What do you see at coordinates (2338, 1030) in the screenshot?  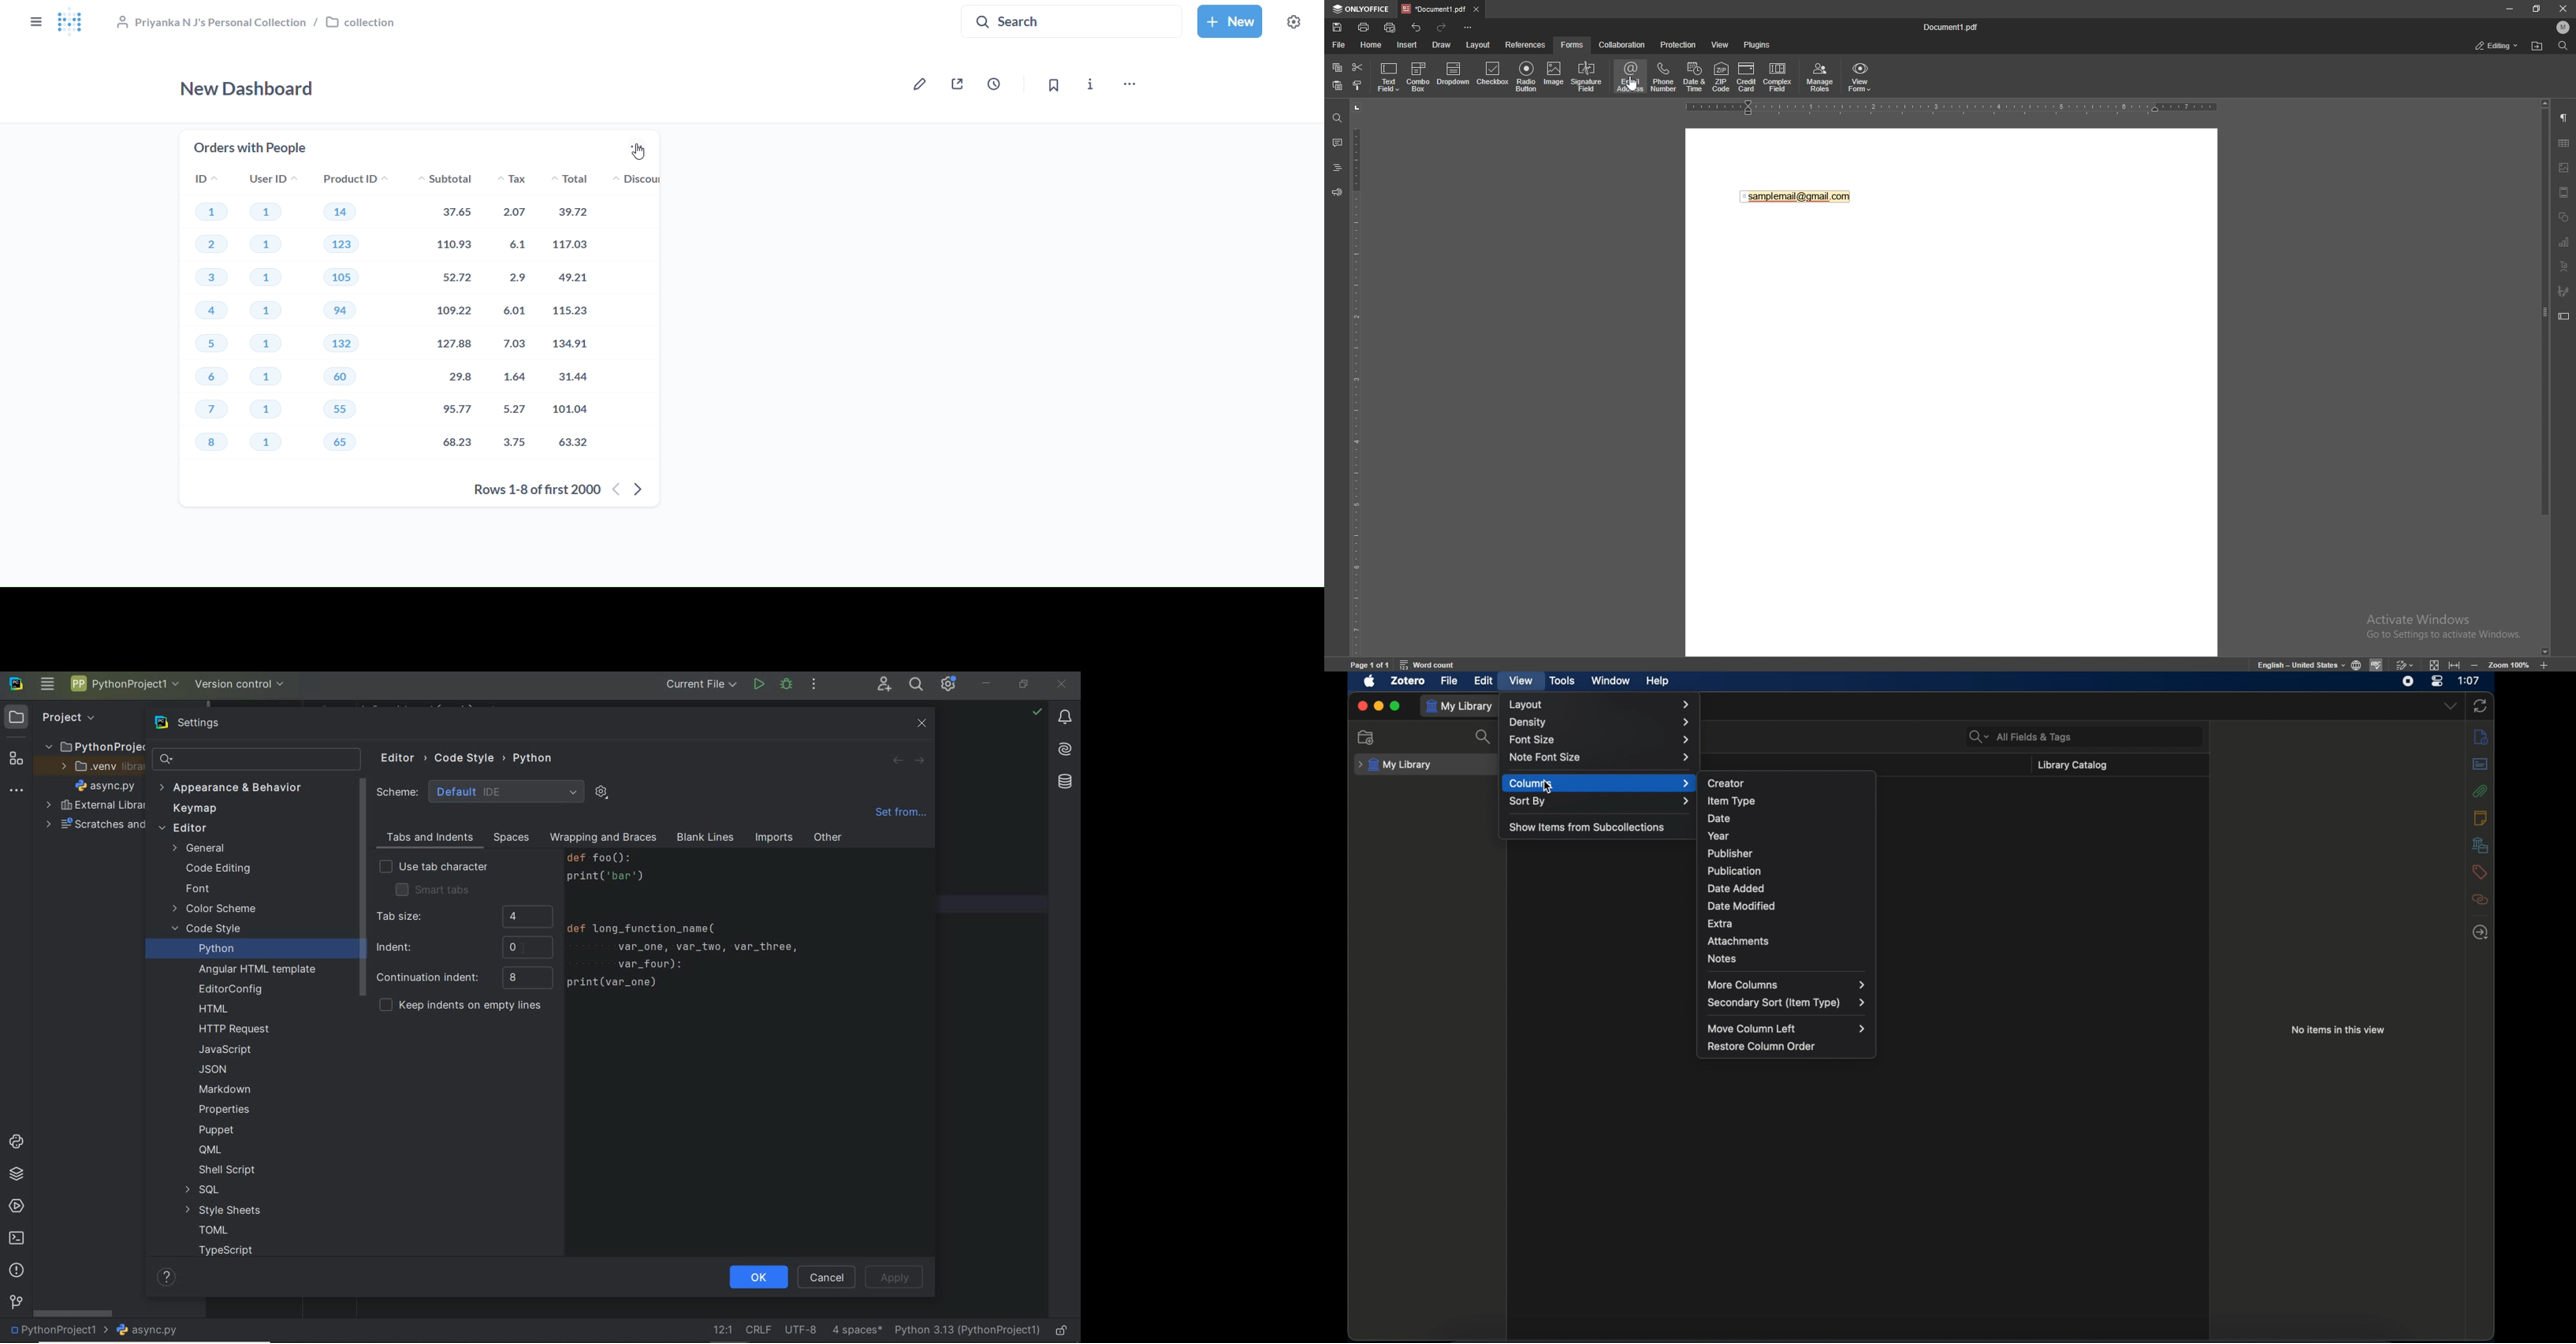 I see `no items in this view` at bounding box center [2338, 1030].